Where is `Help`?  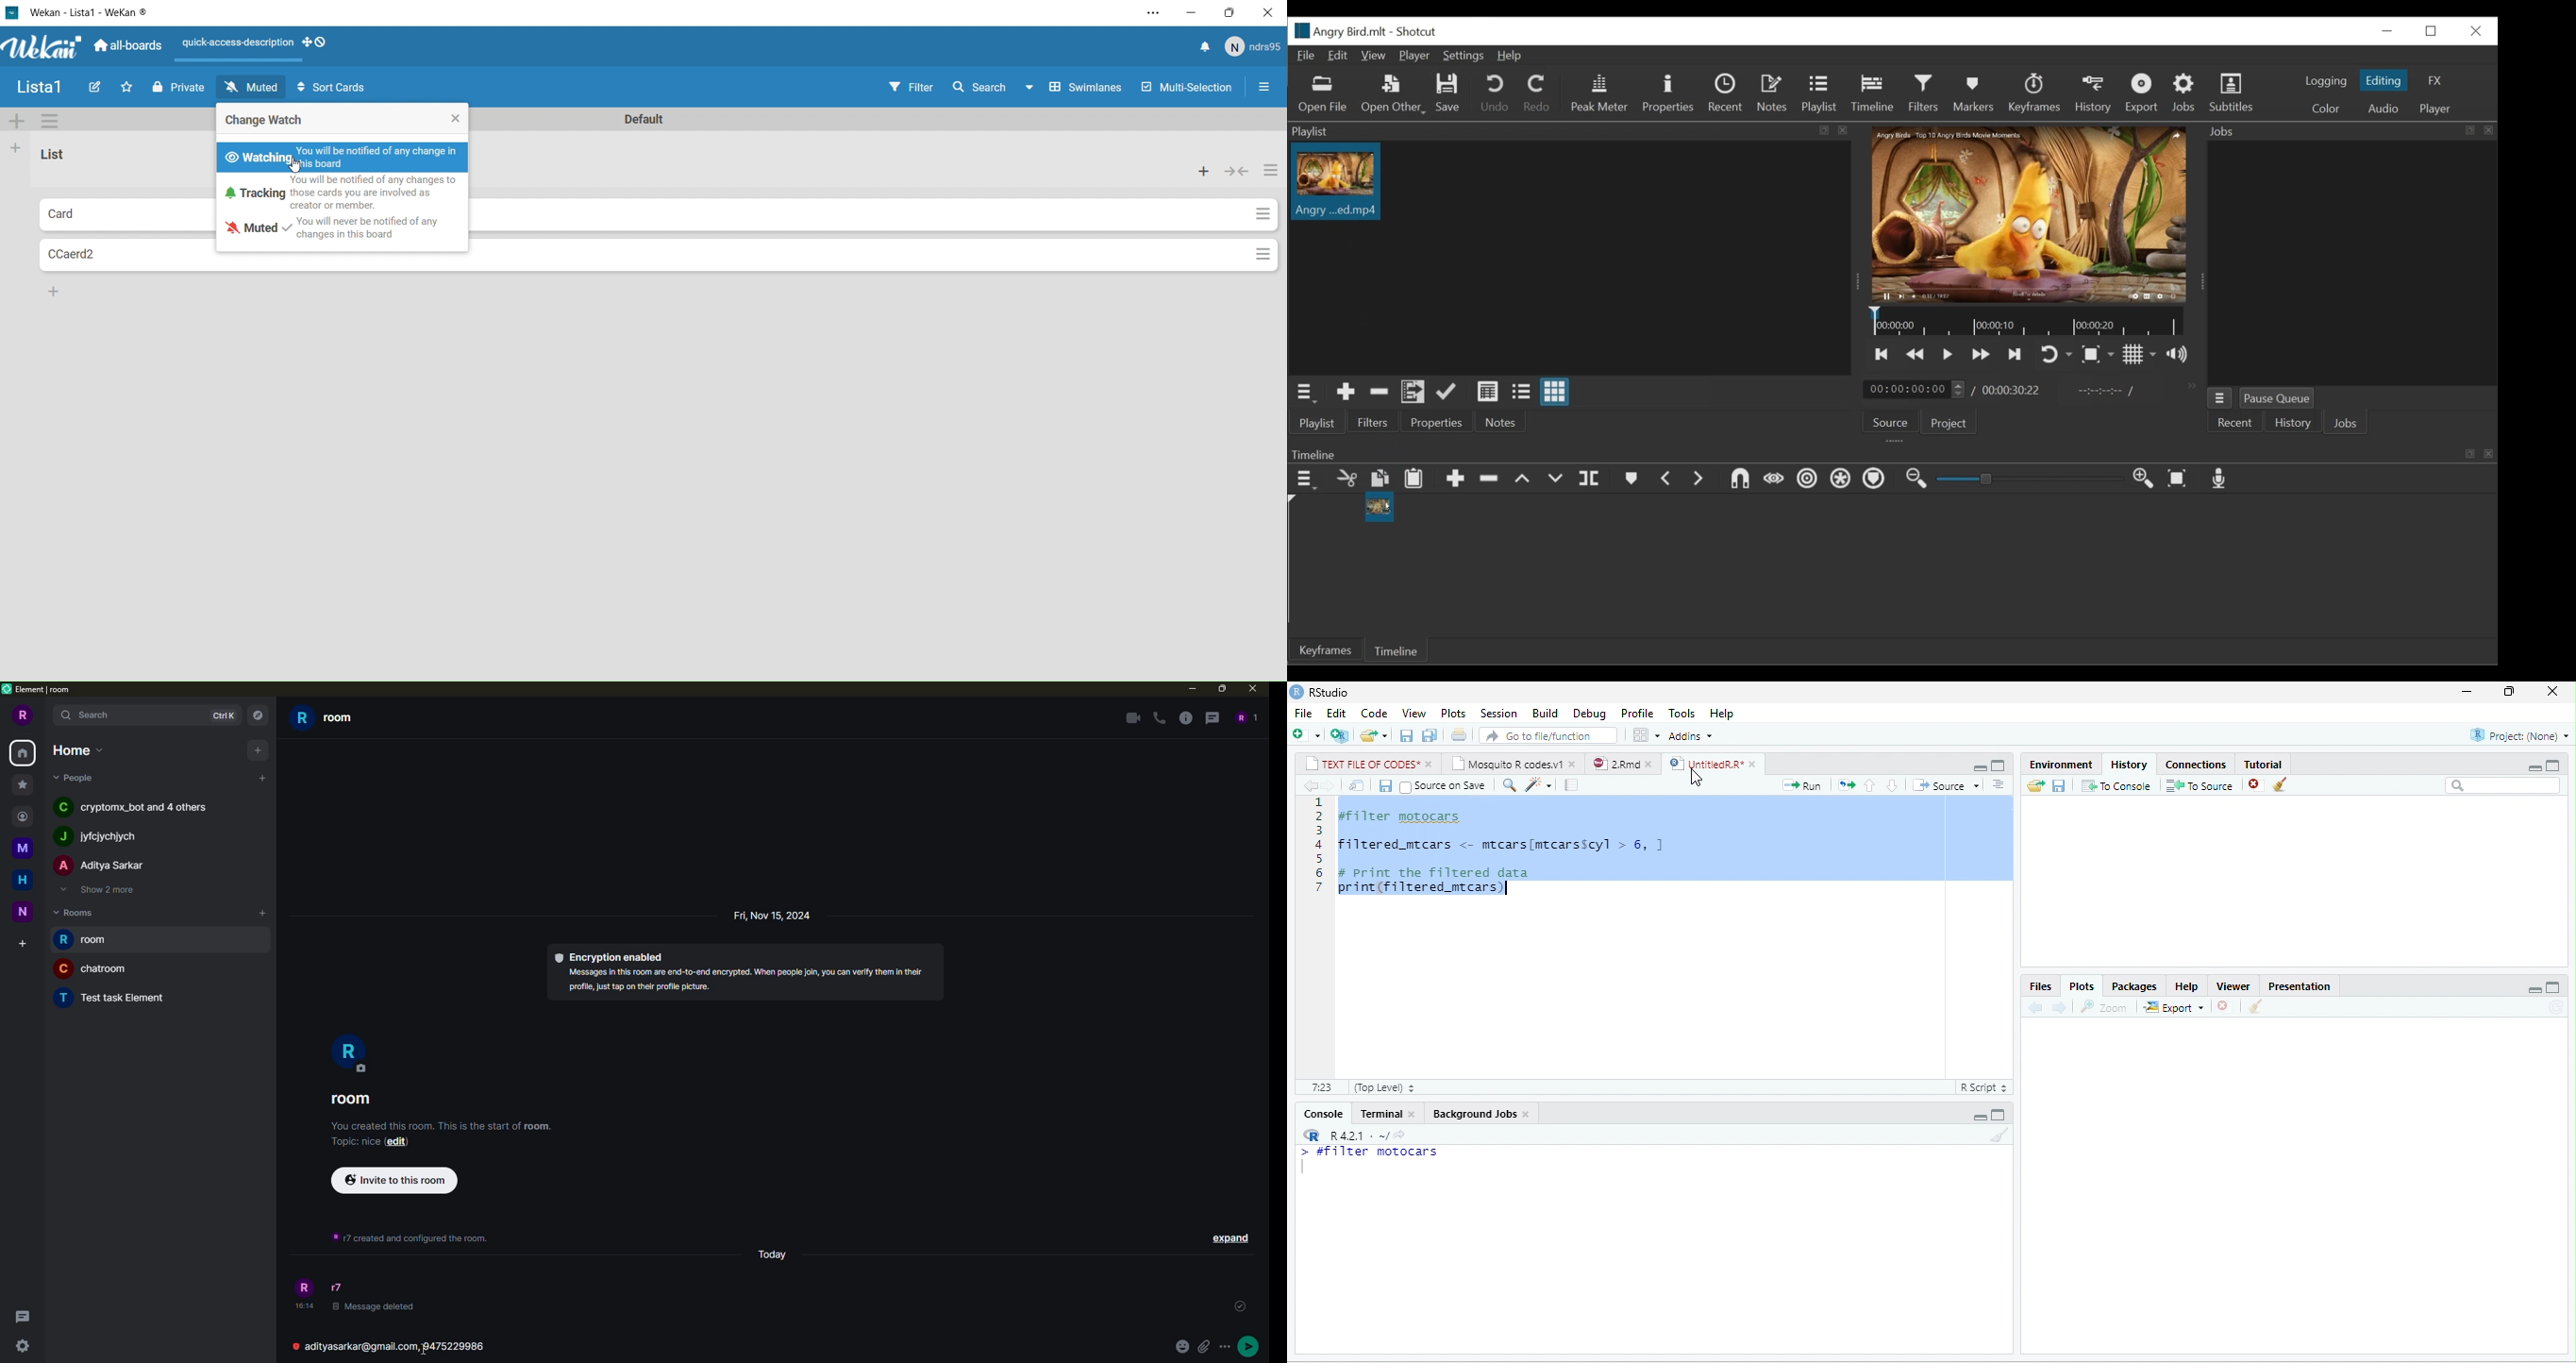 Help is located at coordinates (2186, 986).